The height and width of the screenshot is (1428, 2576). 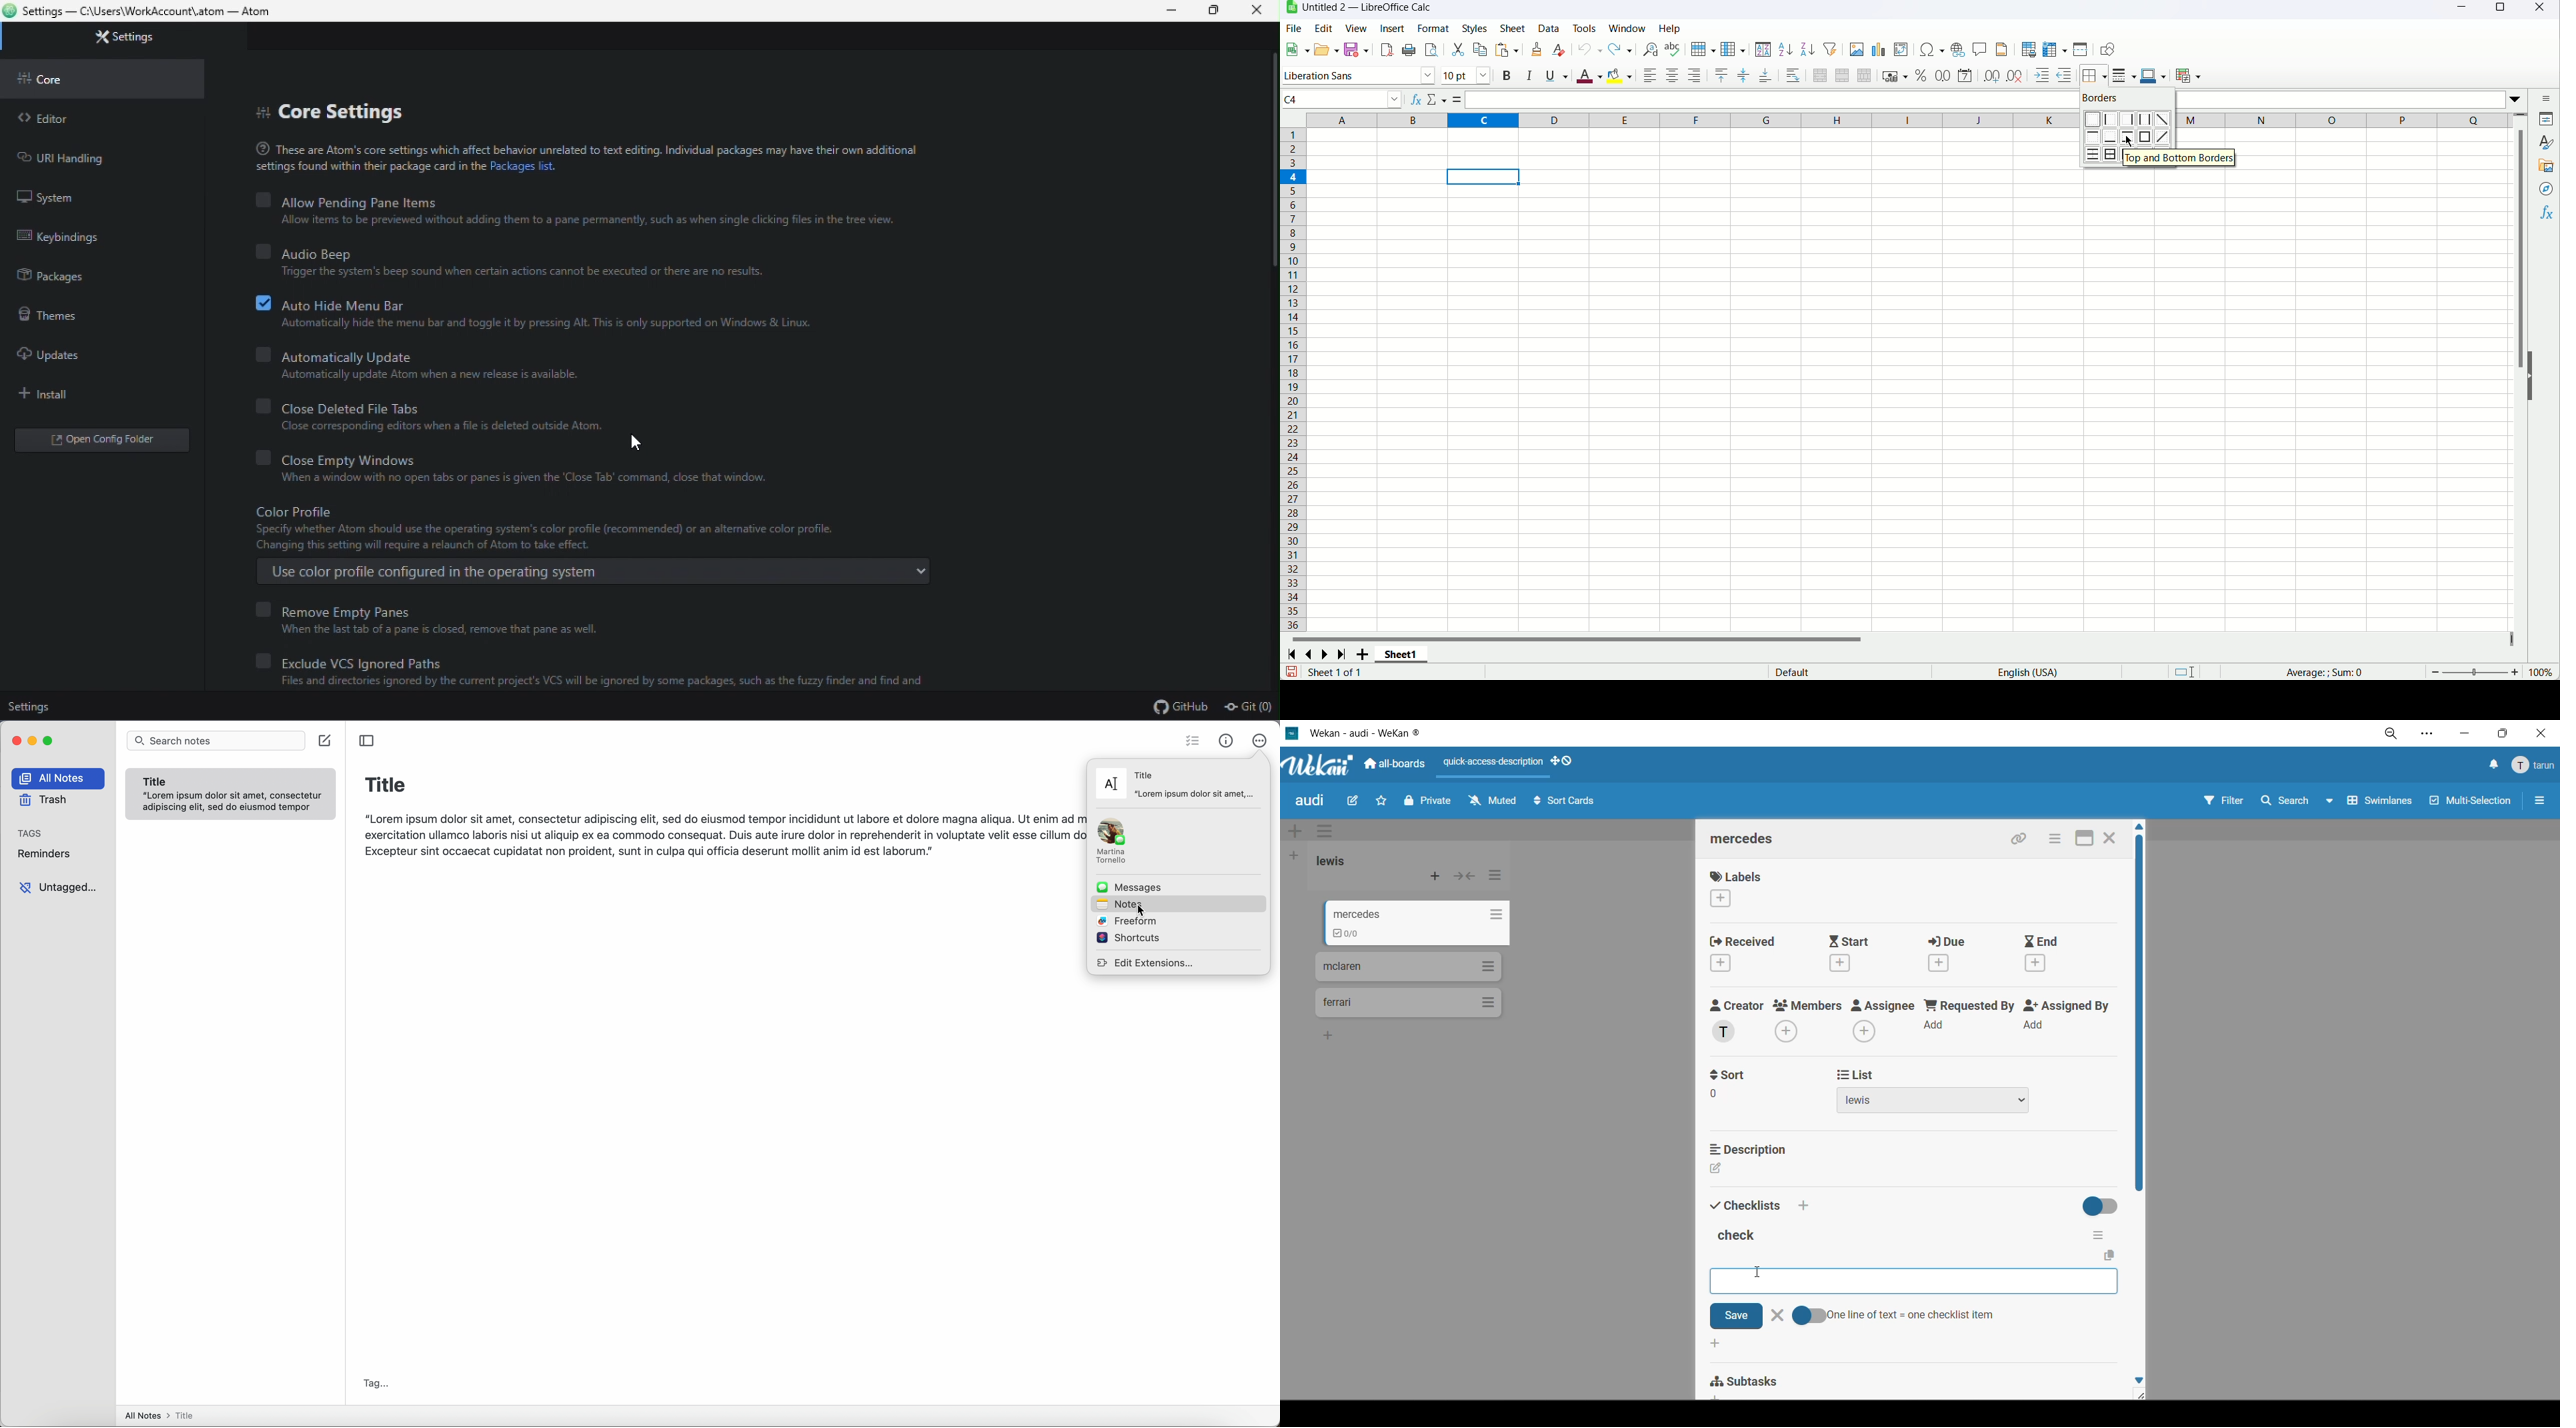 I want to click on packages, so click(x=91, y=275).